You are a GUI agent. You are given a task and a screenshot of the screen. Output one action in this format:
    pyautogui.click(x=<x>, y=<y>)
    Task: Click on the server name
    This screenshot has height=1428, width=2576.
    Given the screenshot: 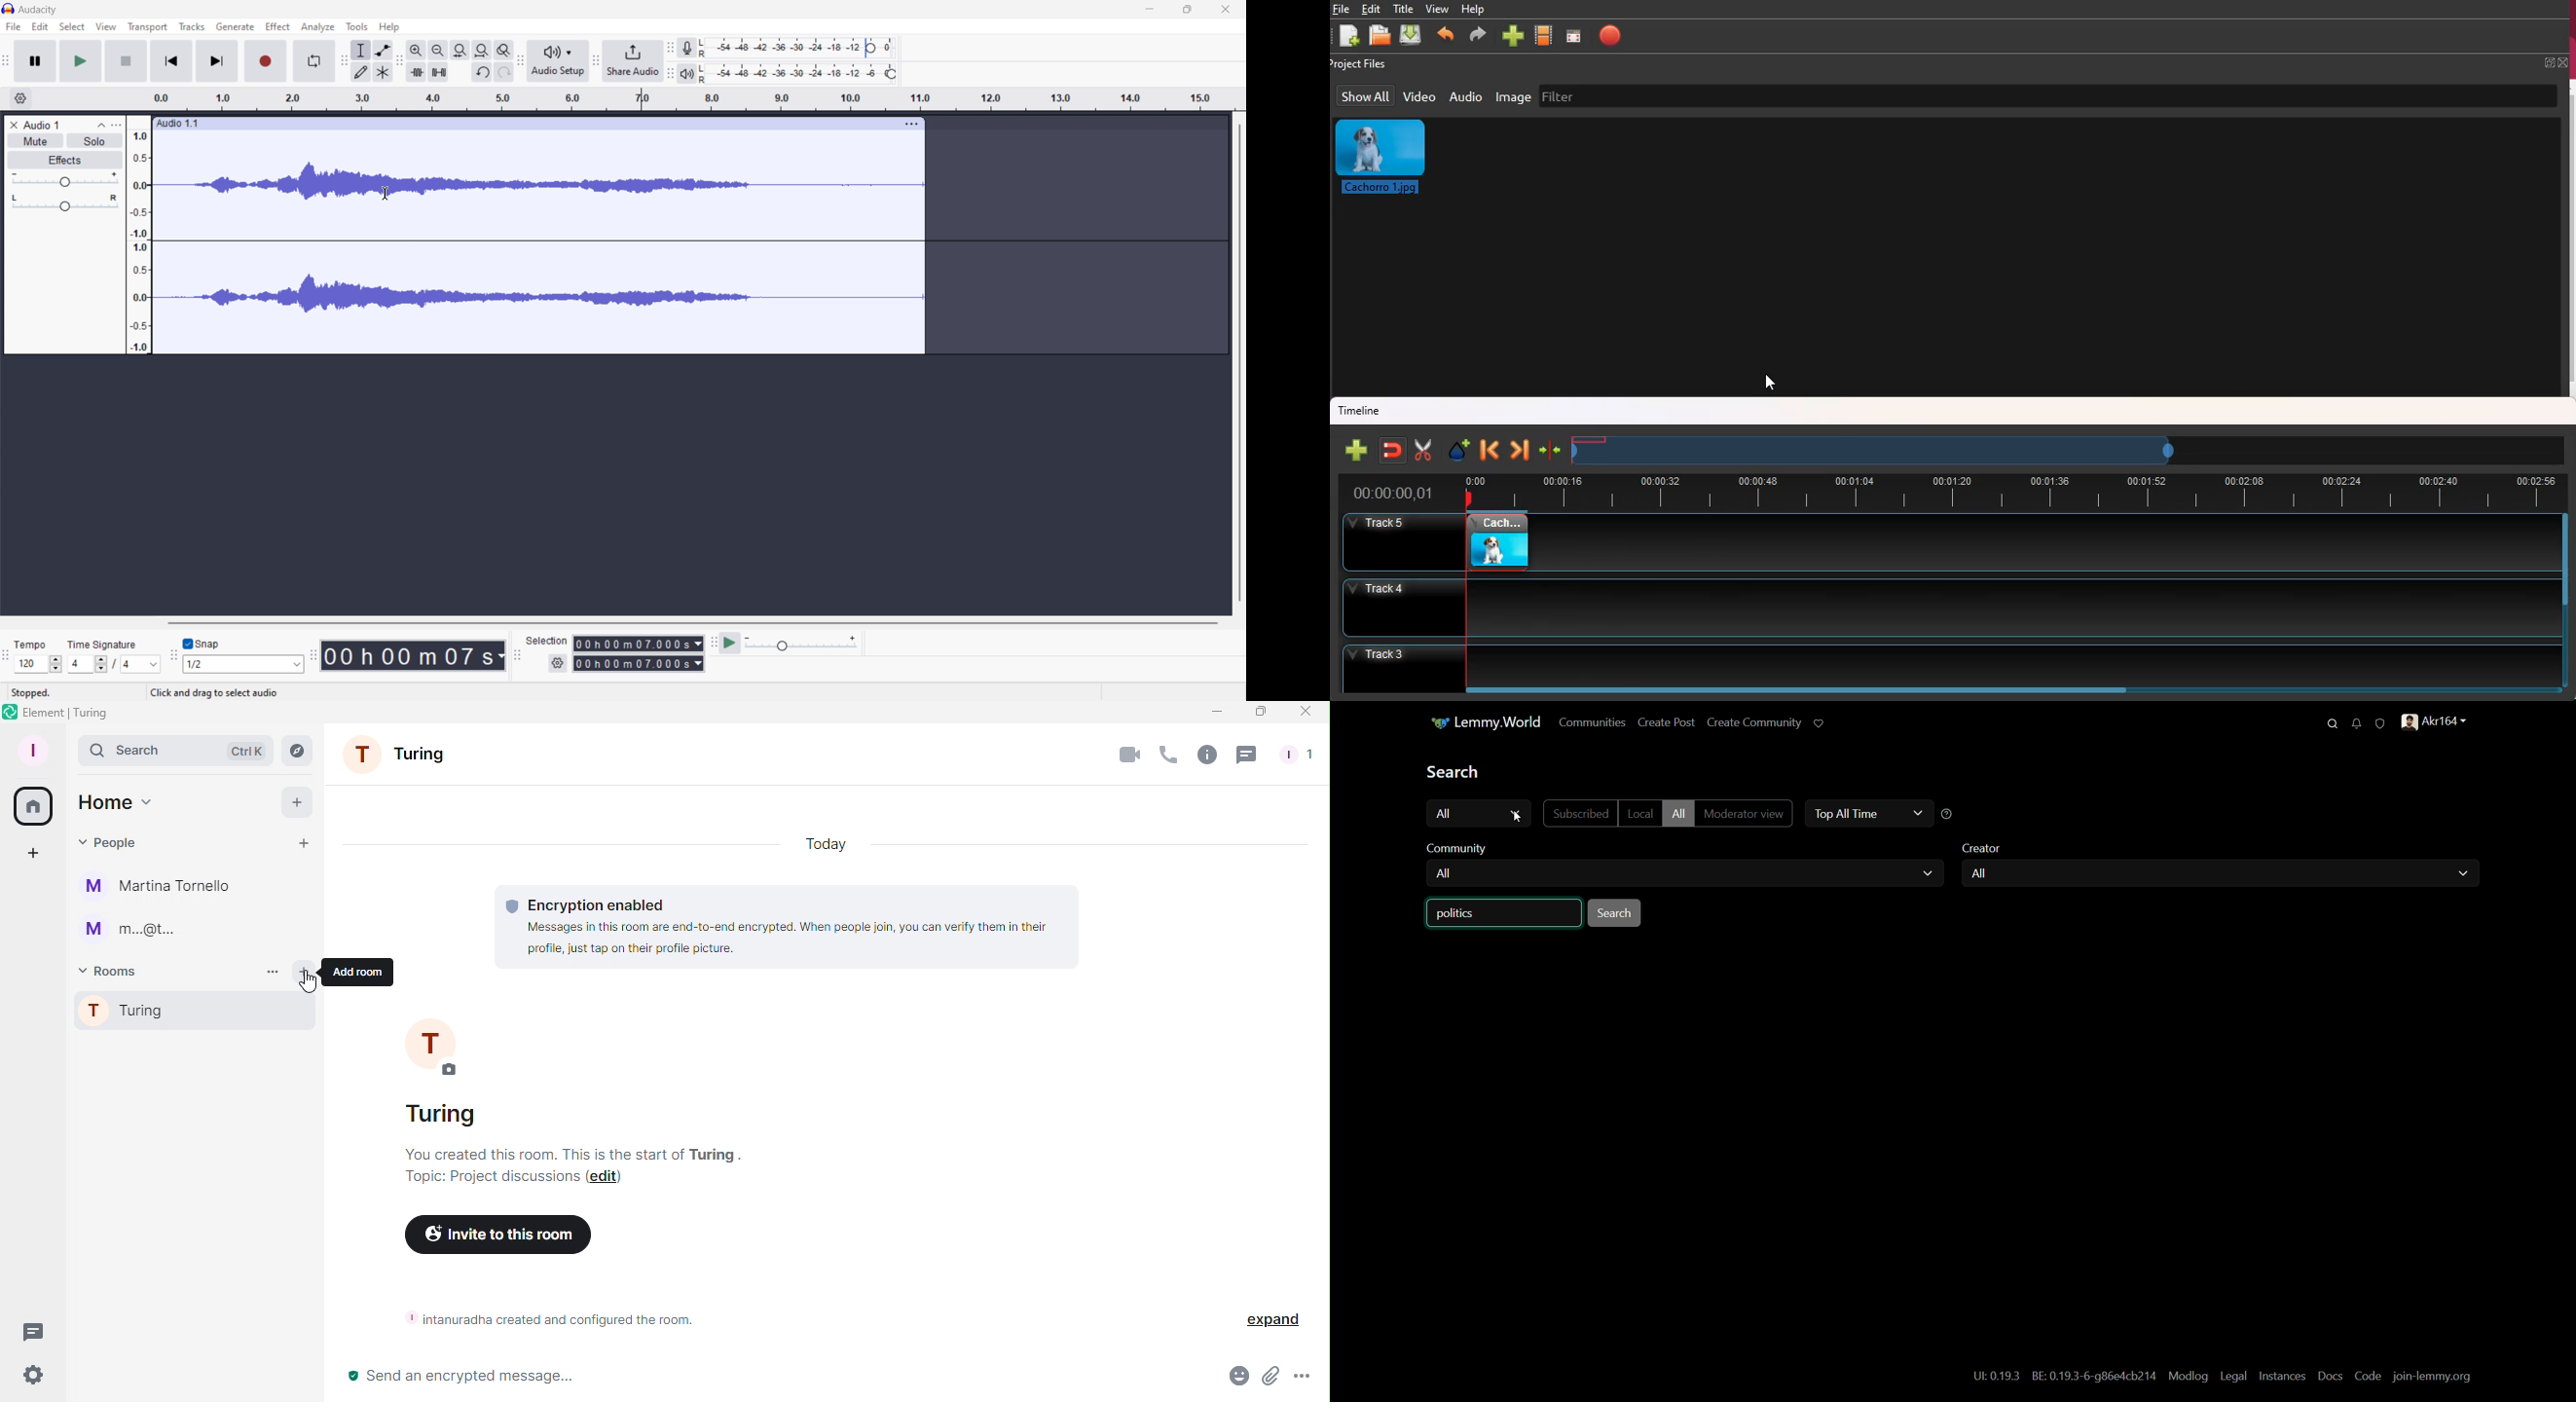 What is the action you would take?
    pyautogui.click(x=1485, y=722)
    